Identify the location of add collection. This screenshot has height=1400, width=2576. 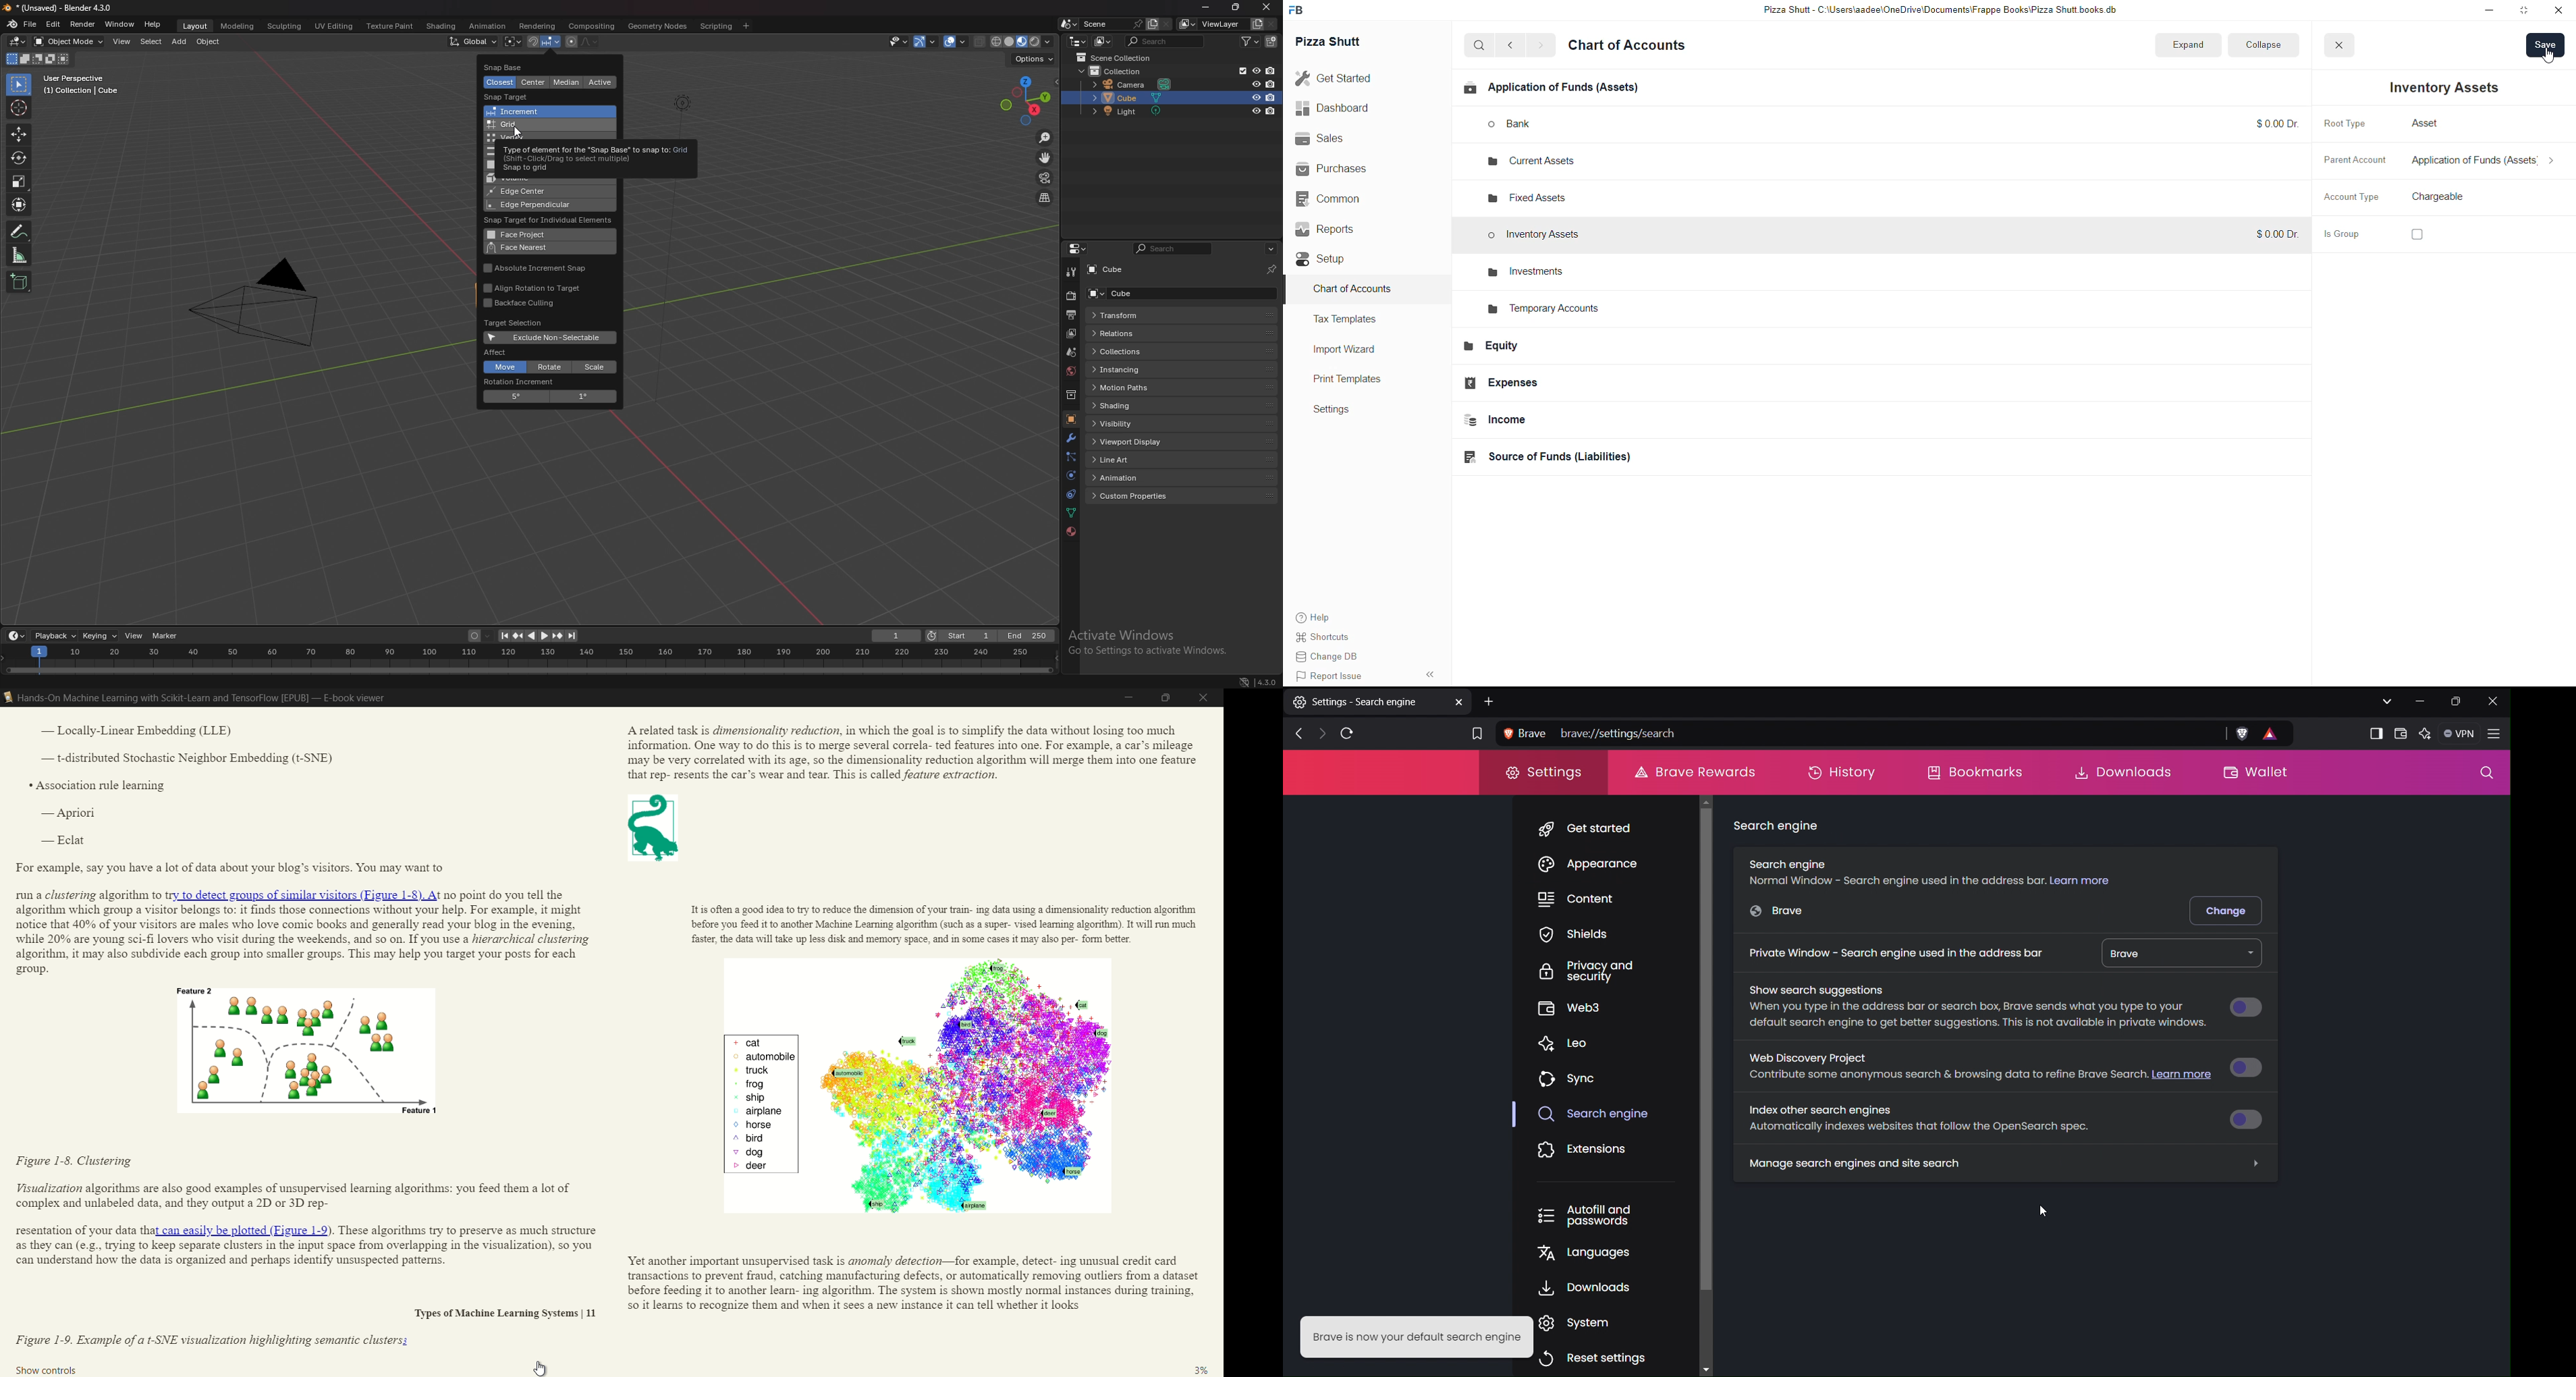
(1272, 41).